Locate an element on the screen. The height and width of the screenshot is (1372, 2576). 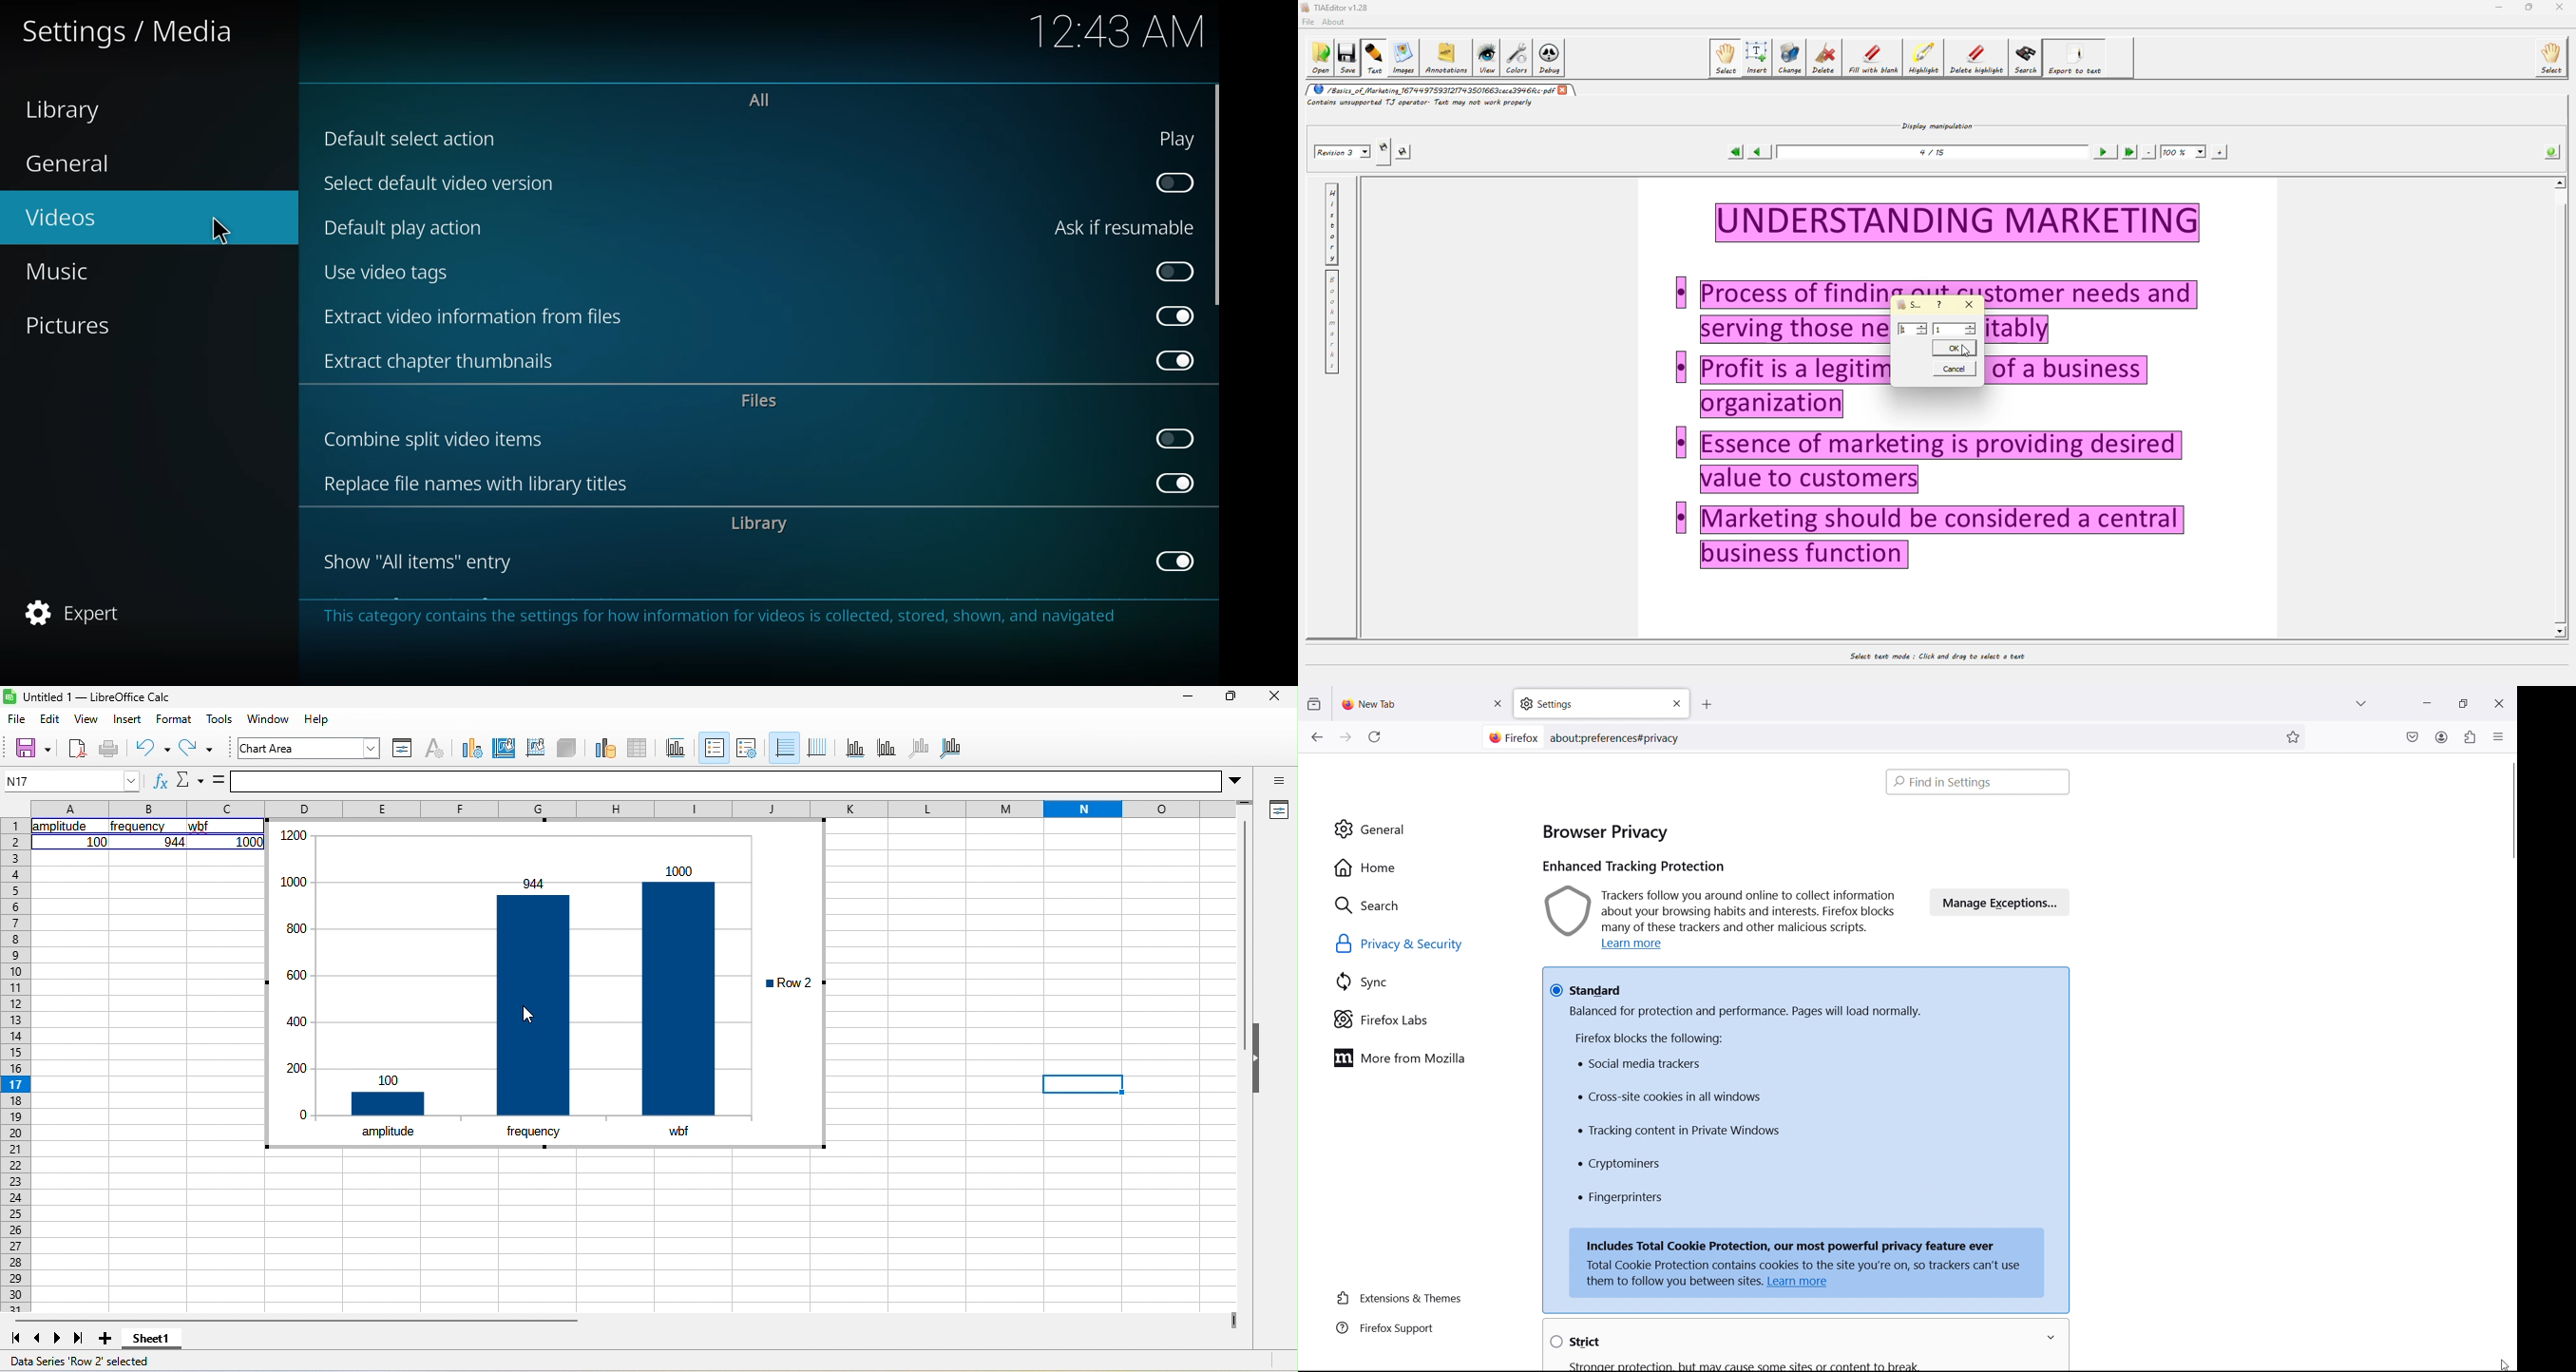
settings tab is located at coordinates (1602, 703).